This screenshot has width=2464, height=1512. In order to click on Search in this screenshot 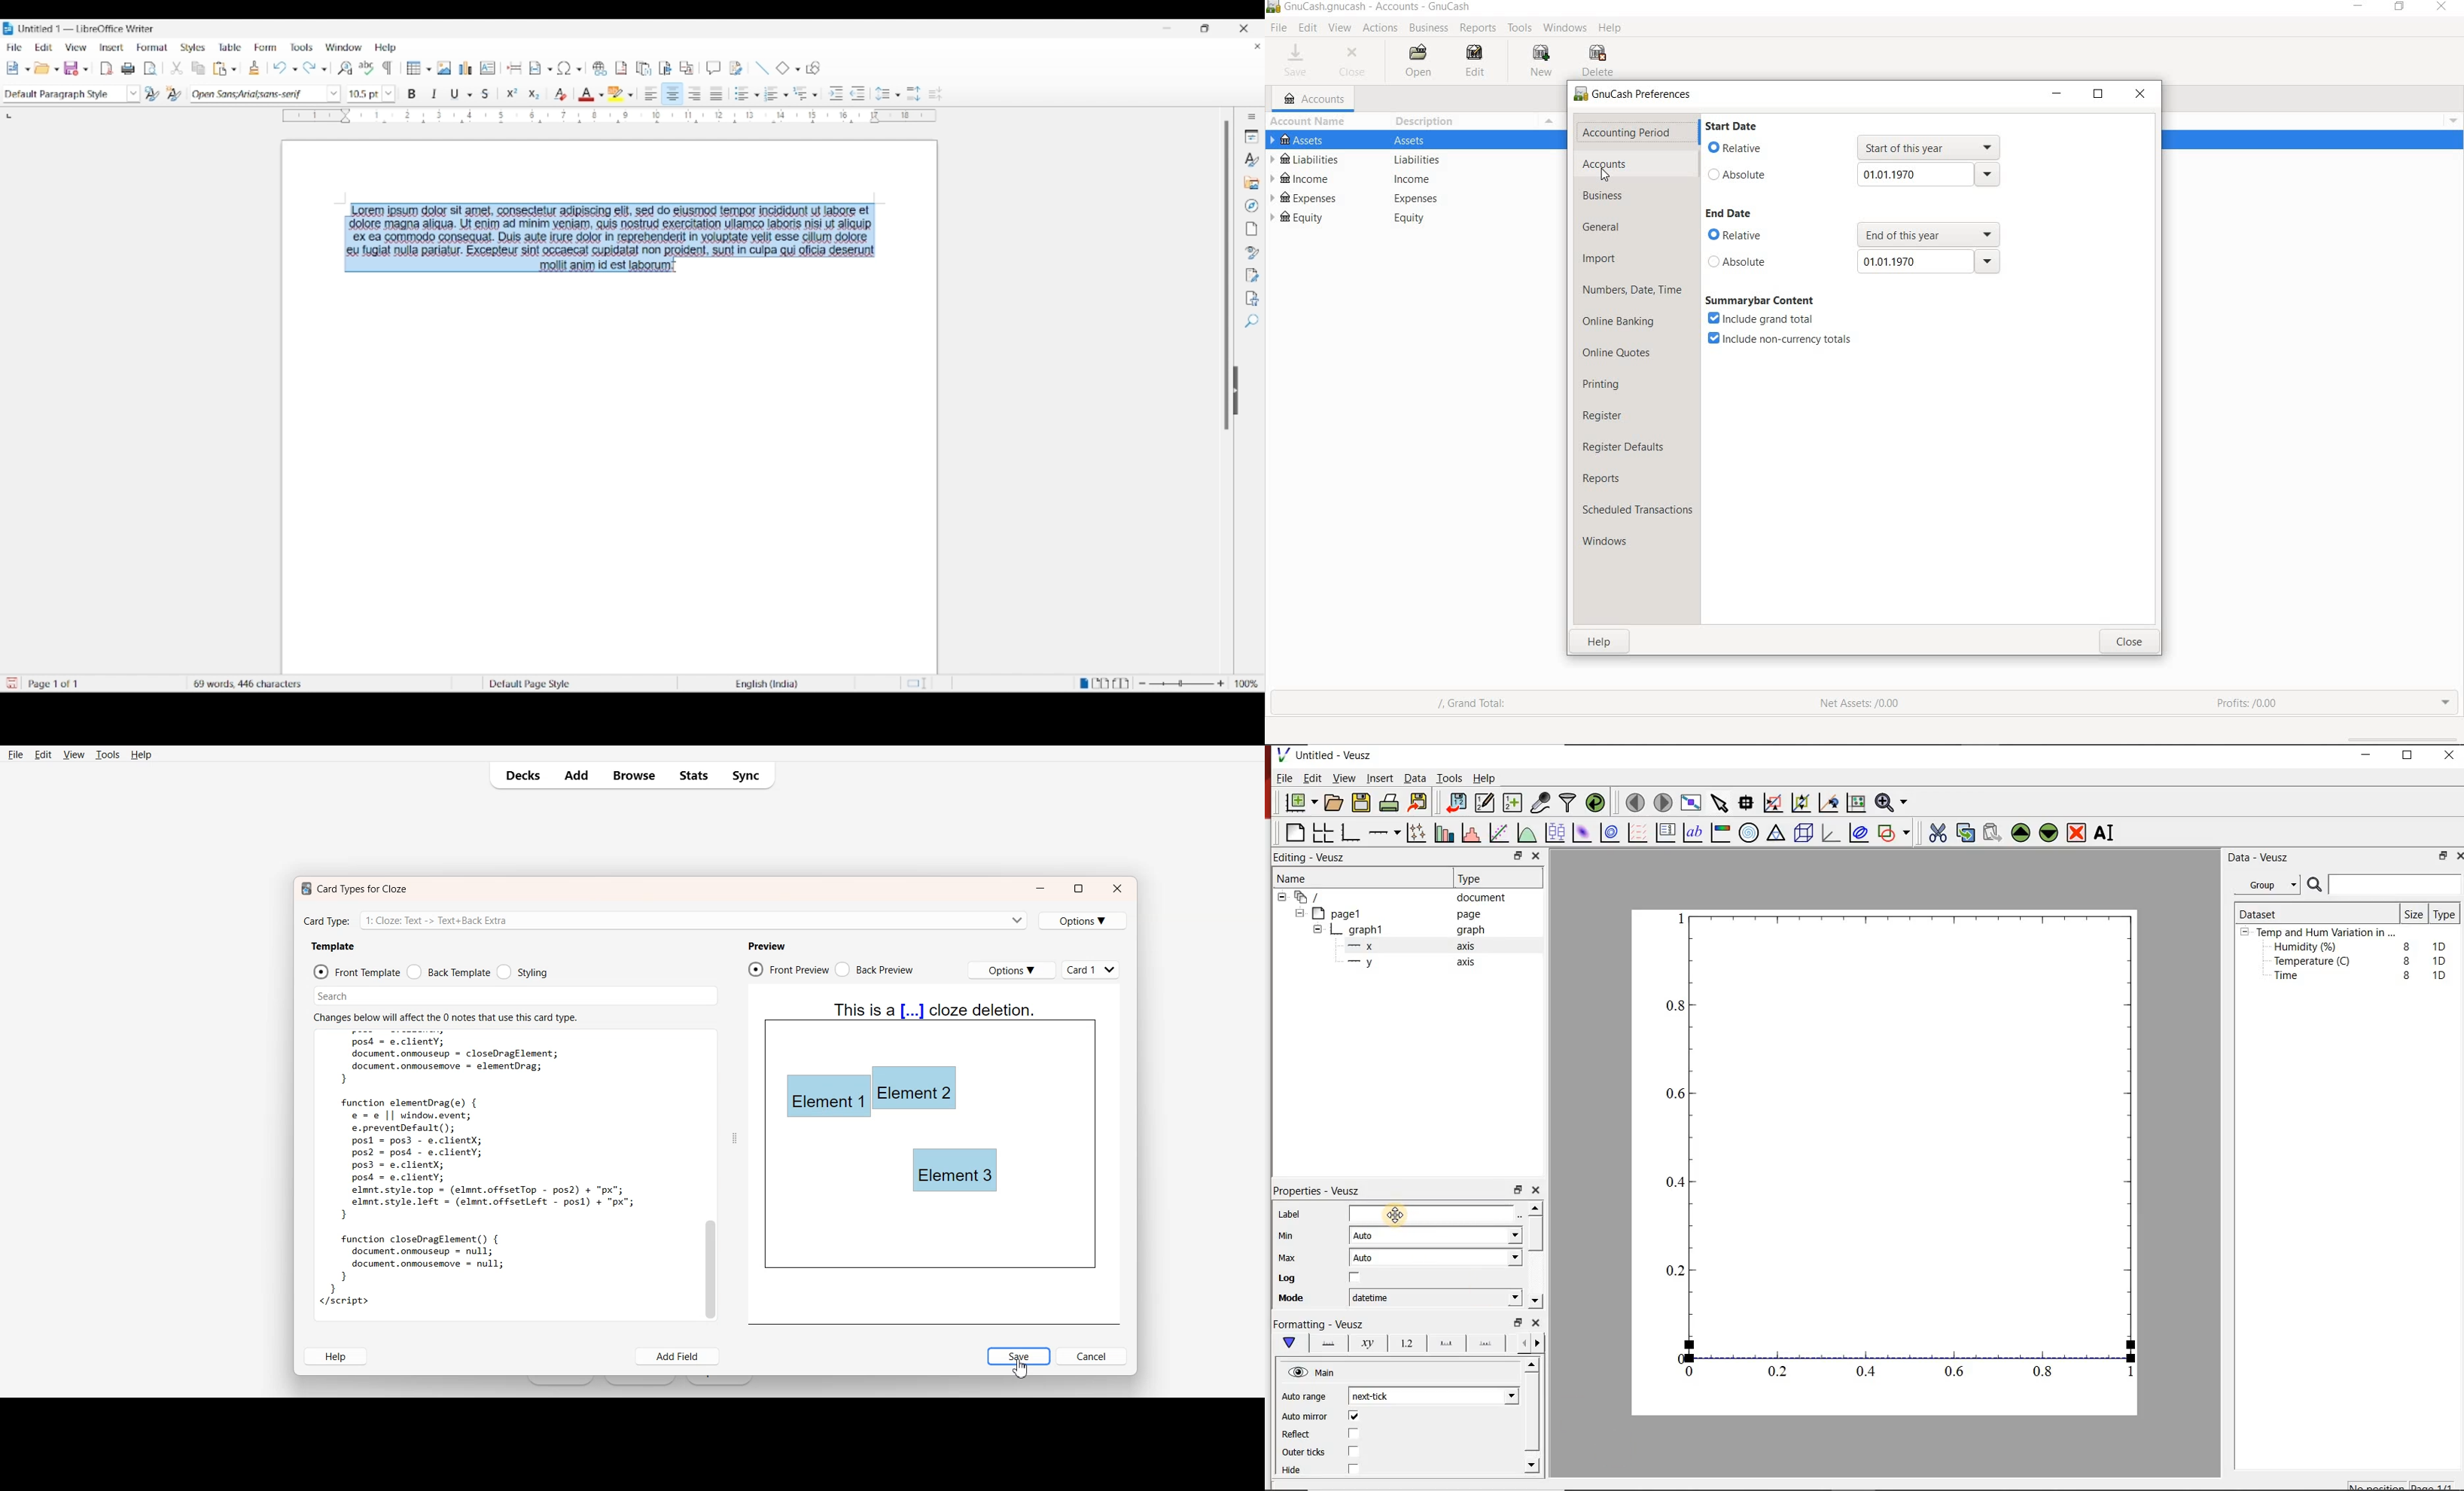, I will do `click(516, 996)`.